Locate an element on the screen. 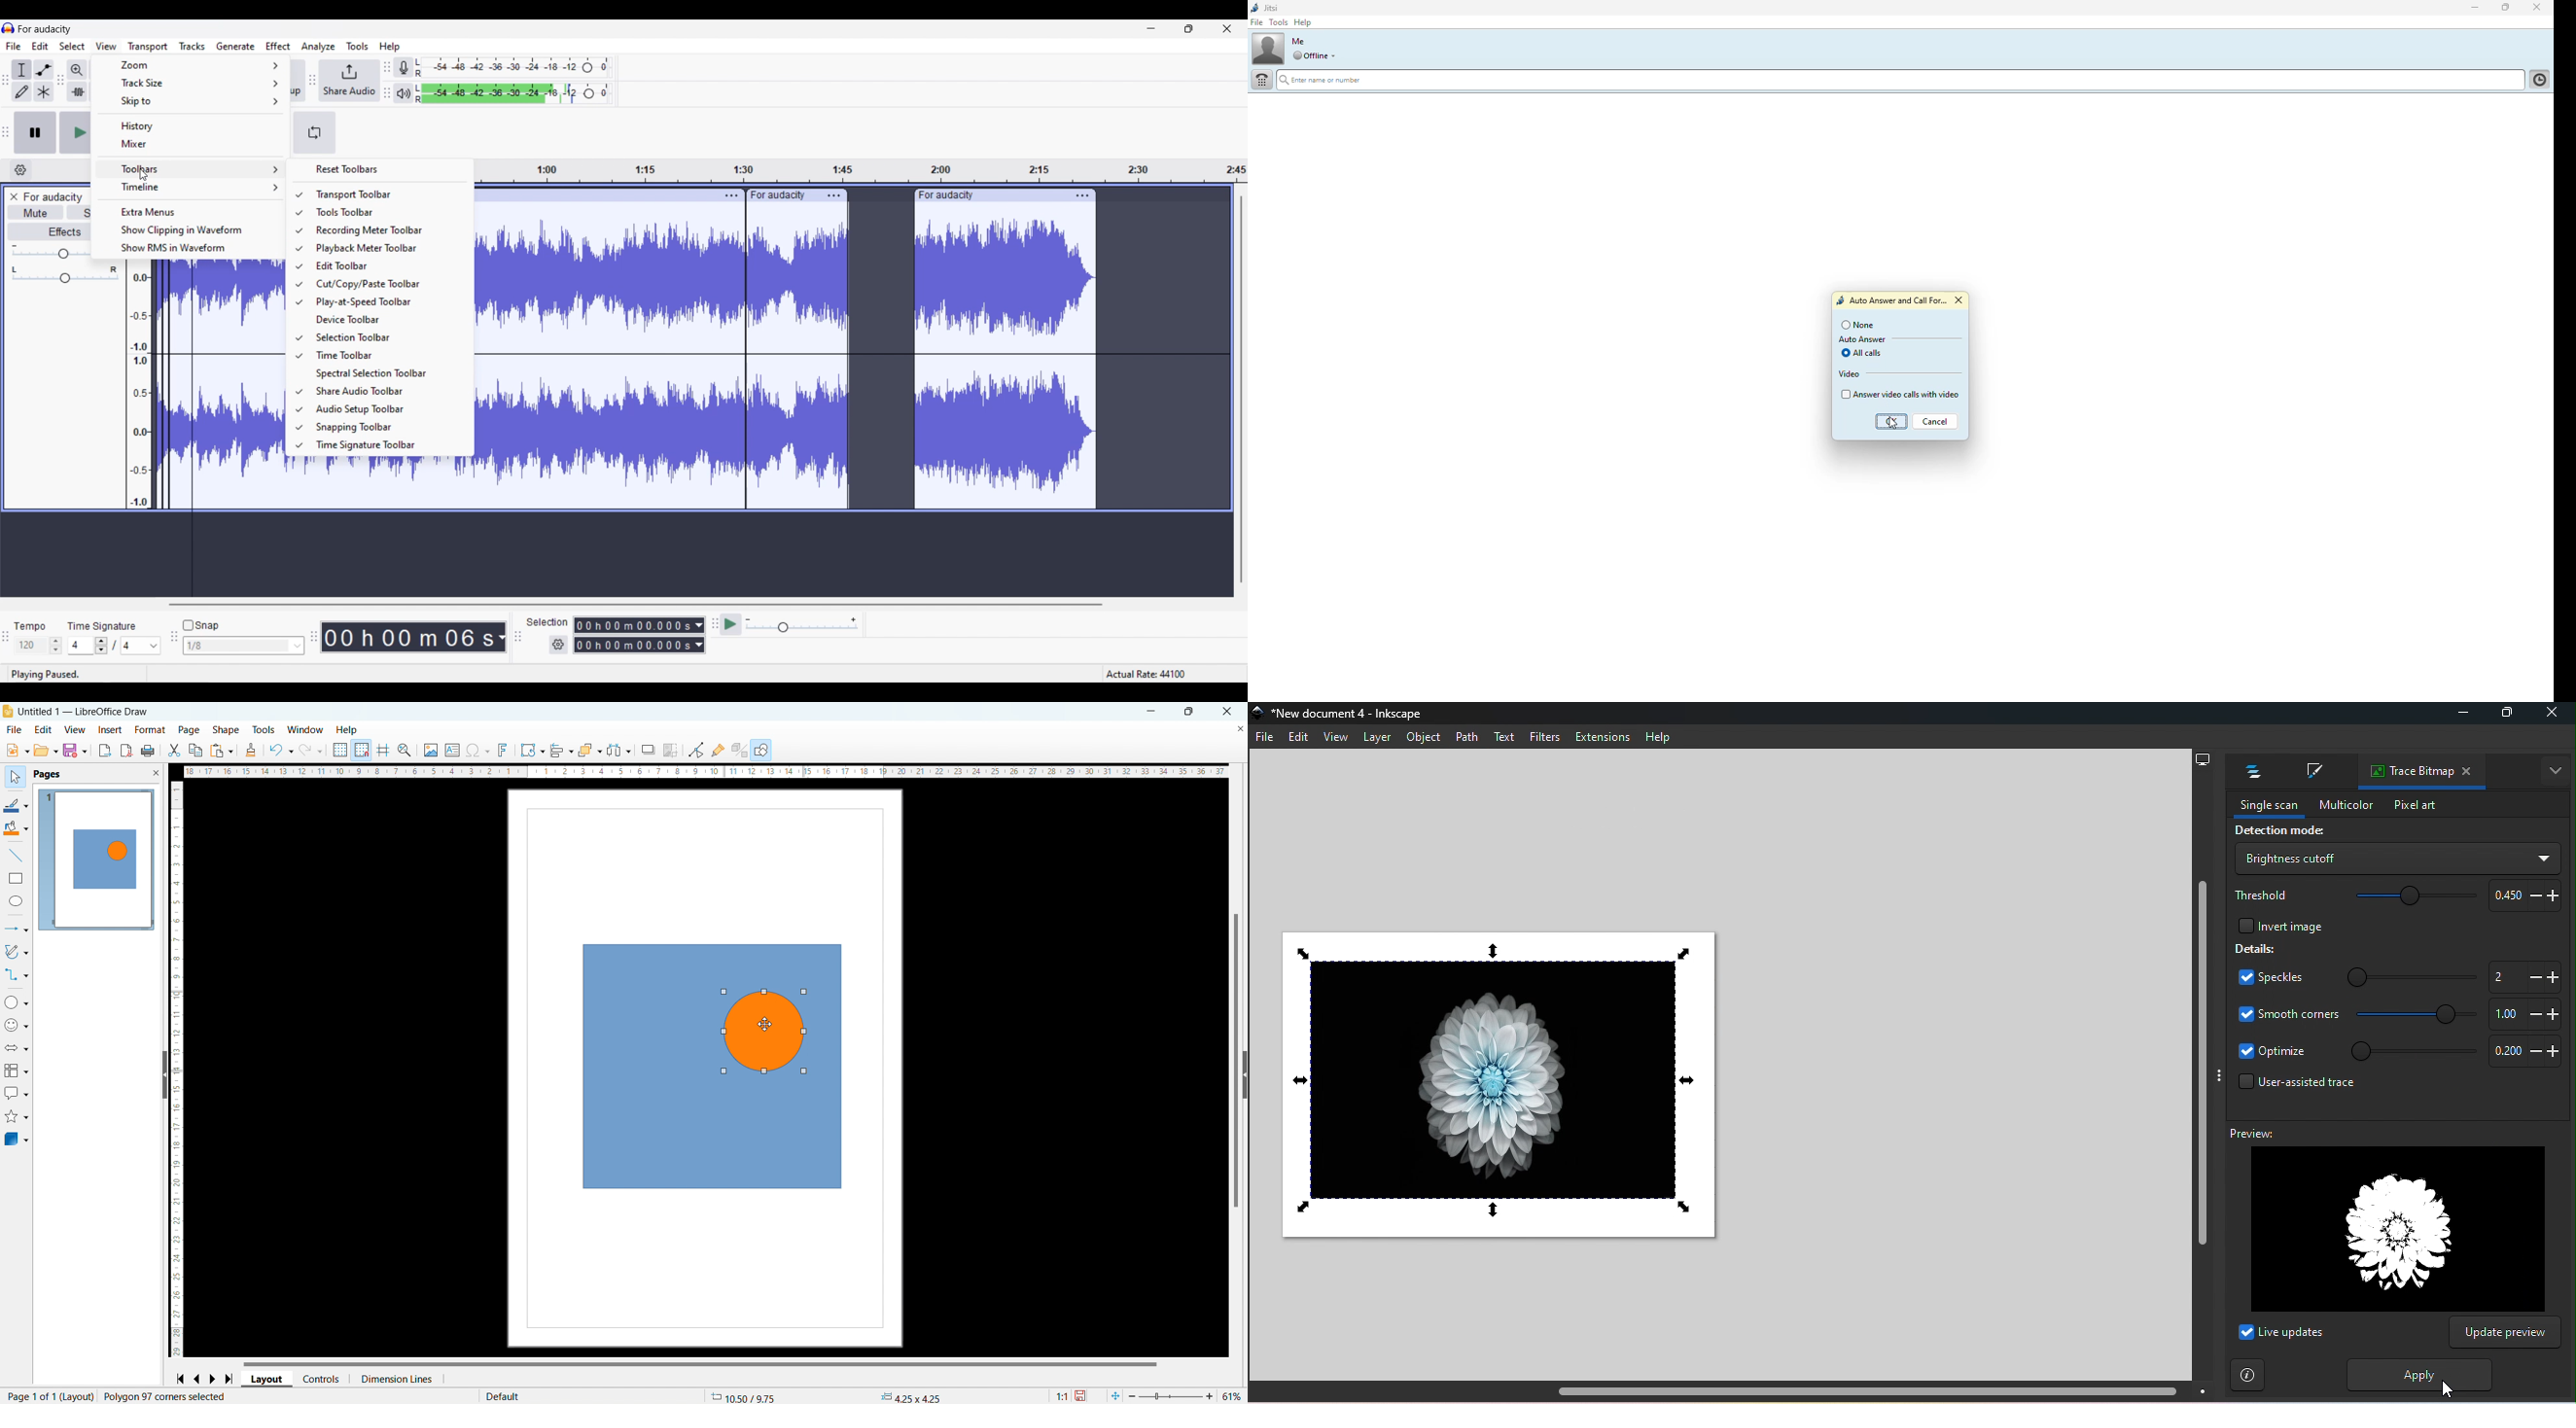 The height and width of the screenshot is (1428, 2576). Untitled 1 - LibreOffice Draw is located at coordinates (84, 711).